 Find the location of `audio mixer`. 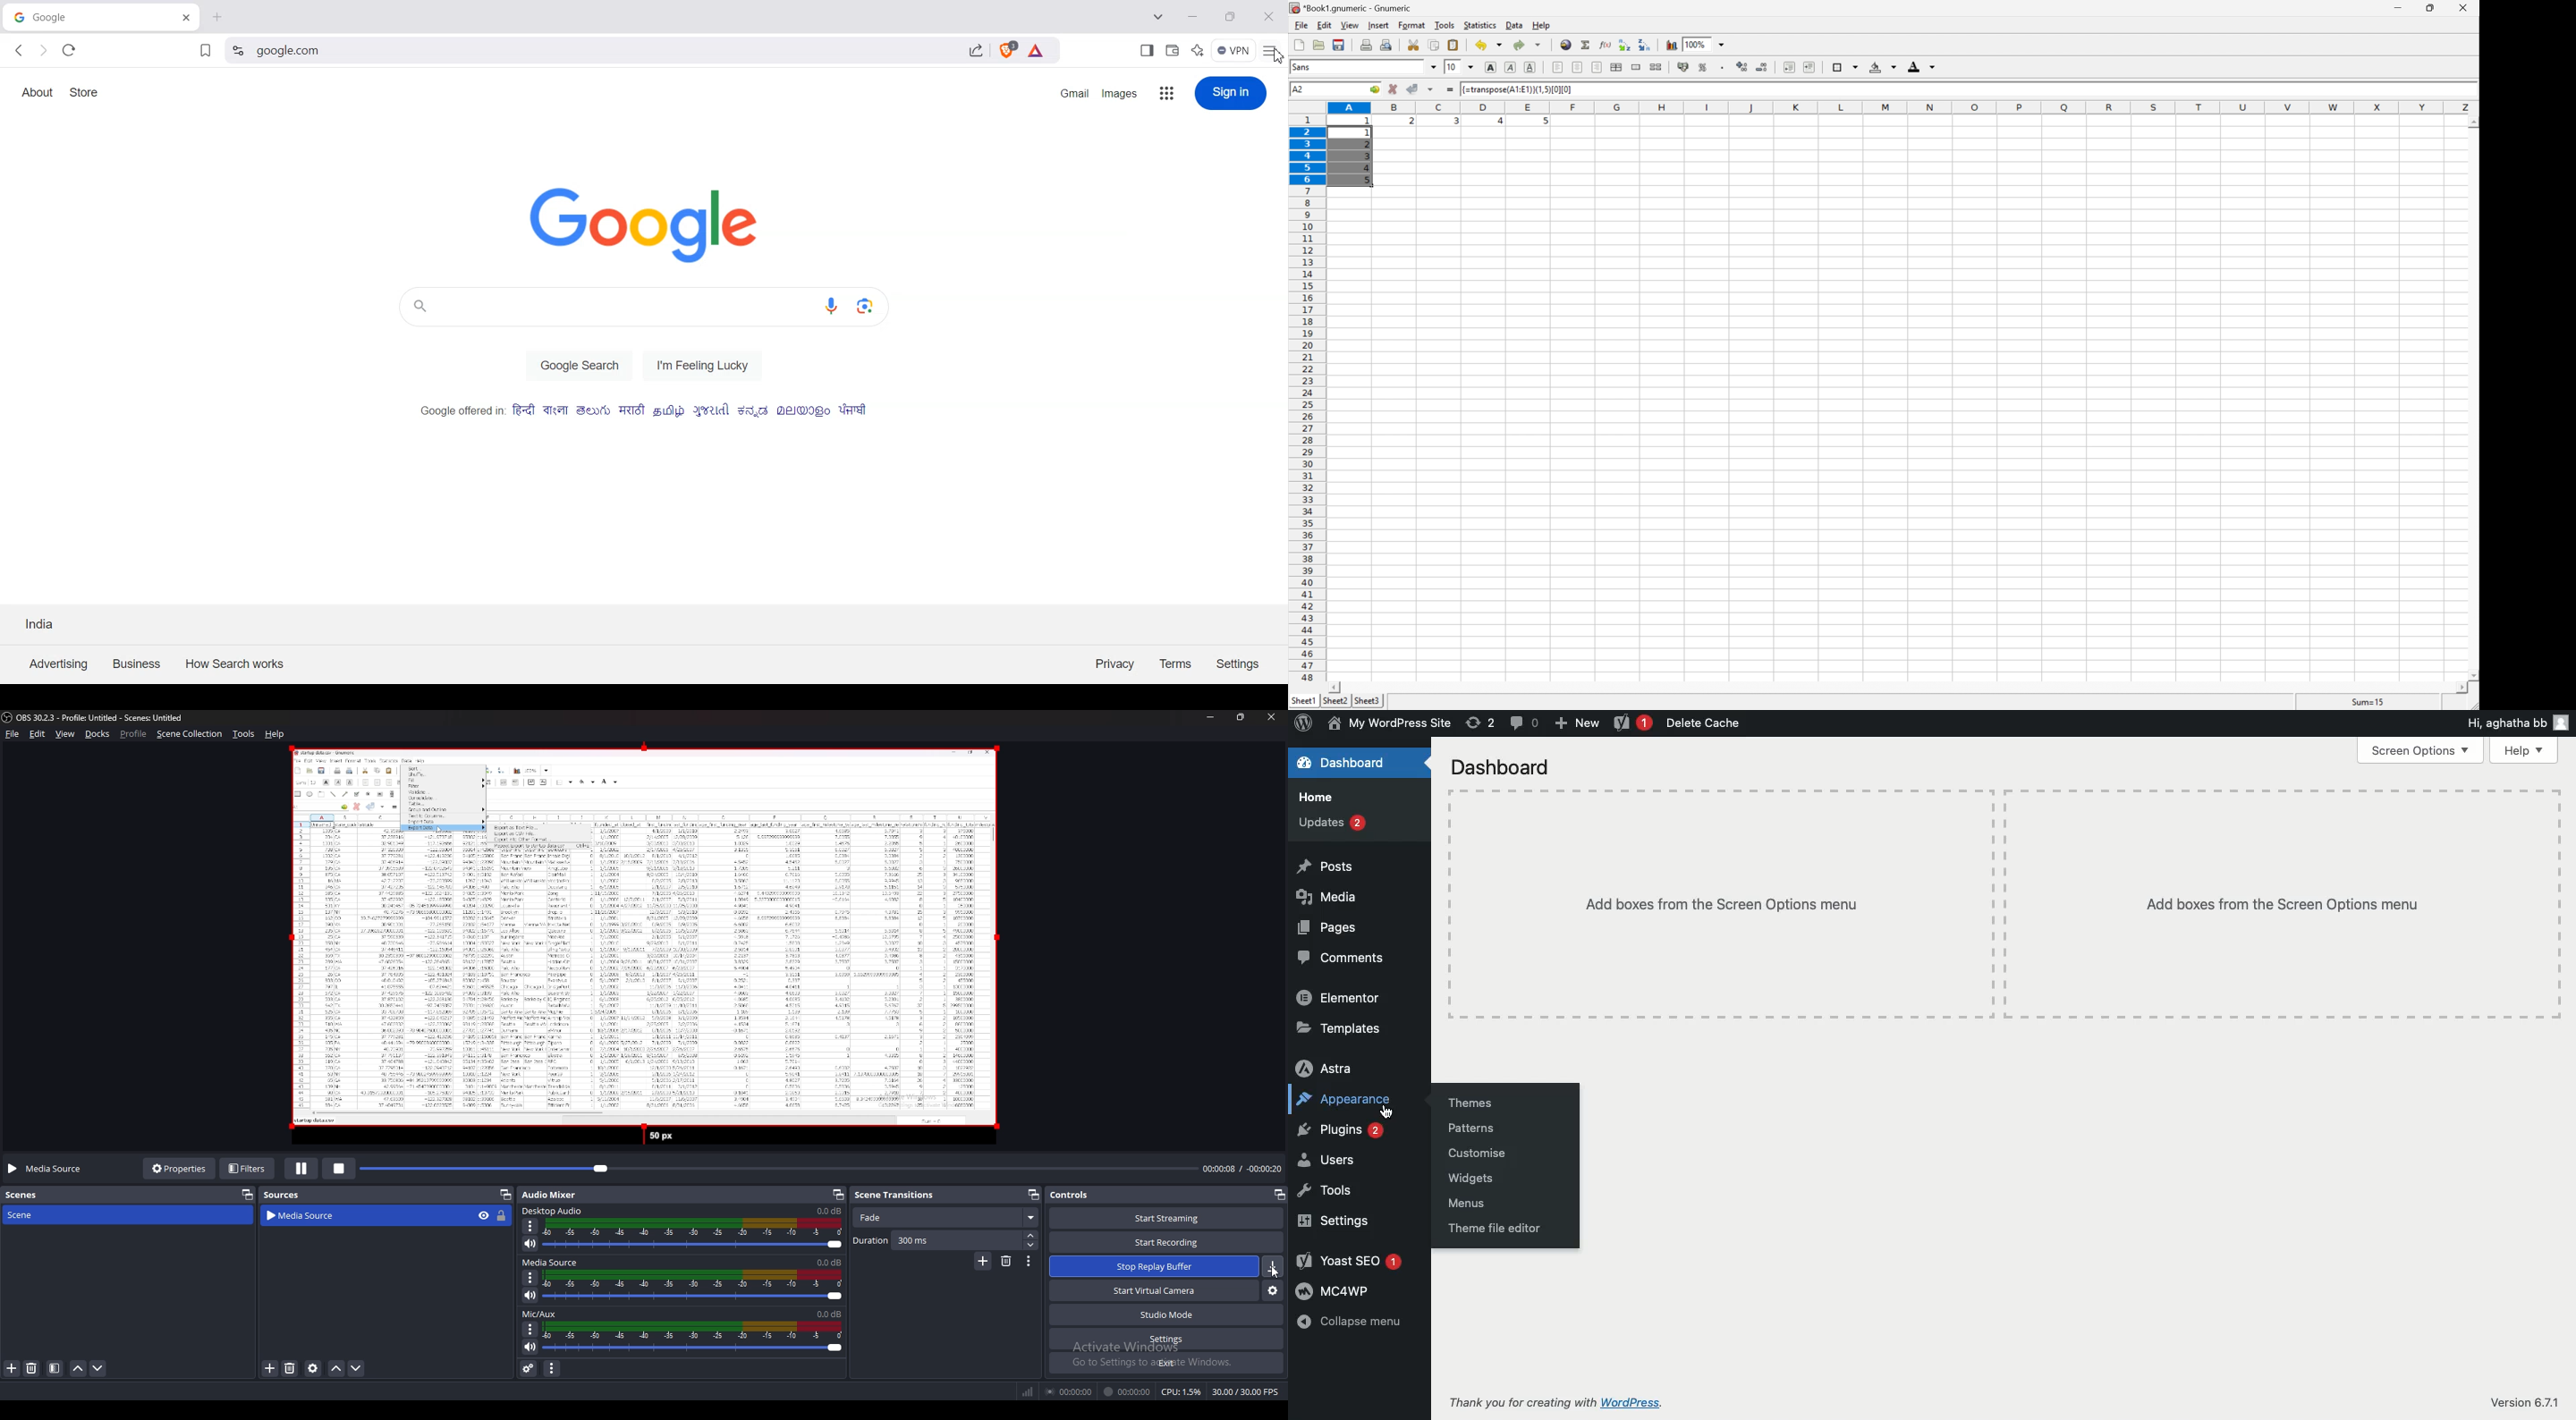

audio mixer is located at coordinates (549, 1195).